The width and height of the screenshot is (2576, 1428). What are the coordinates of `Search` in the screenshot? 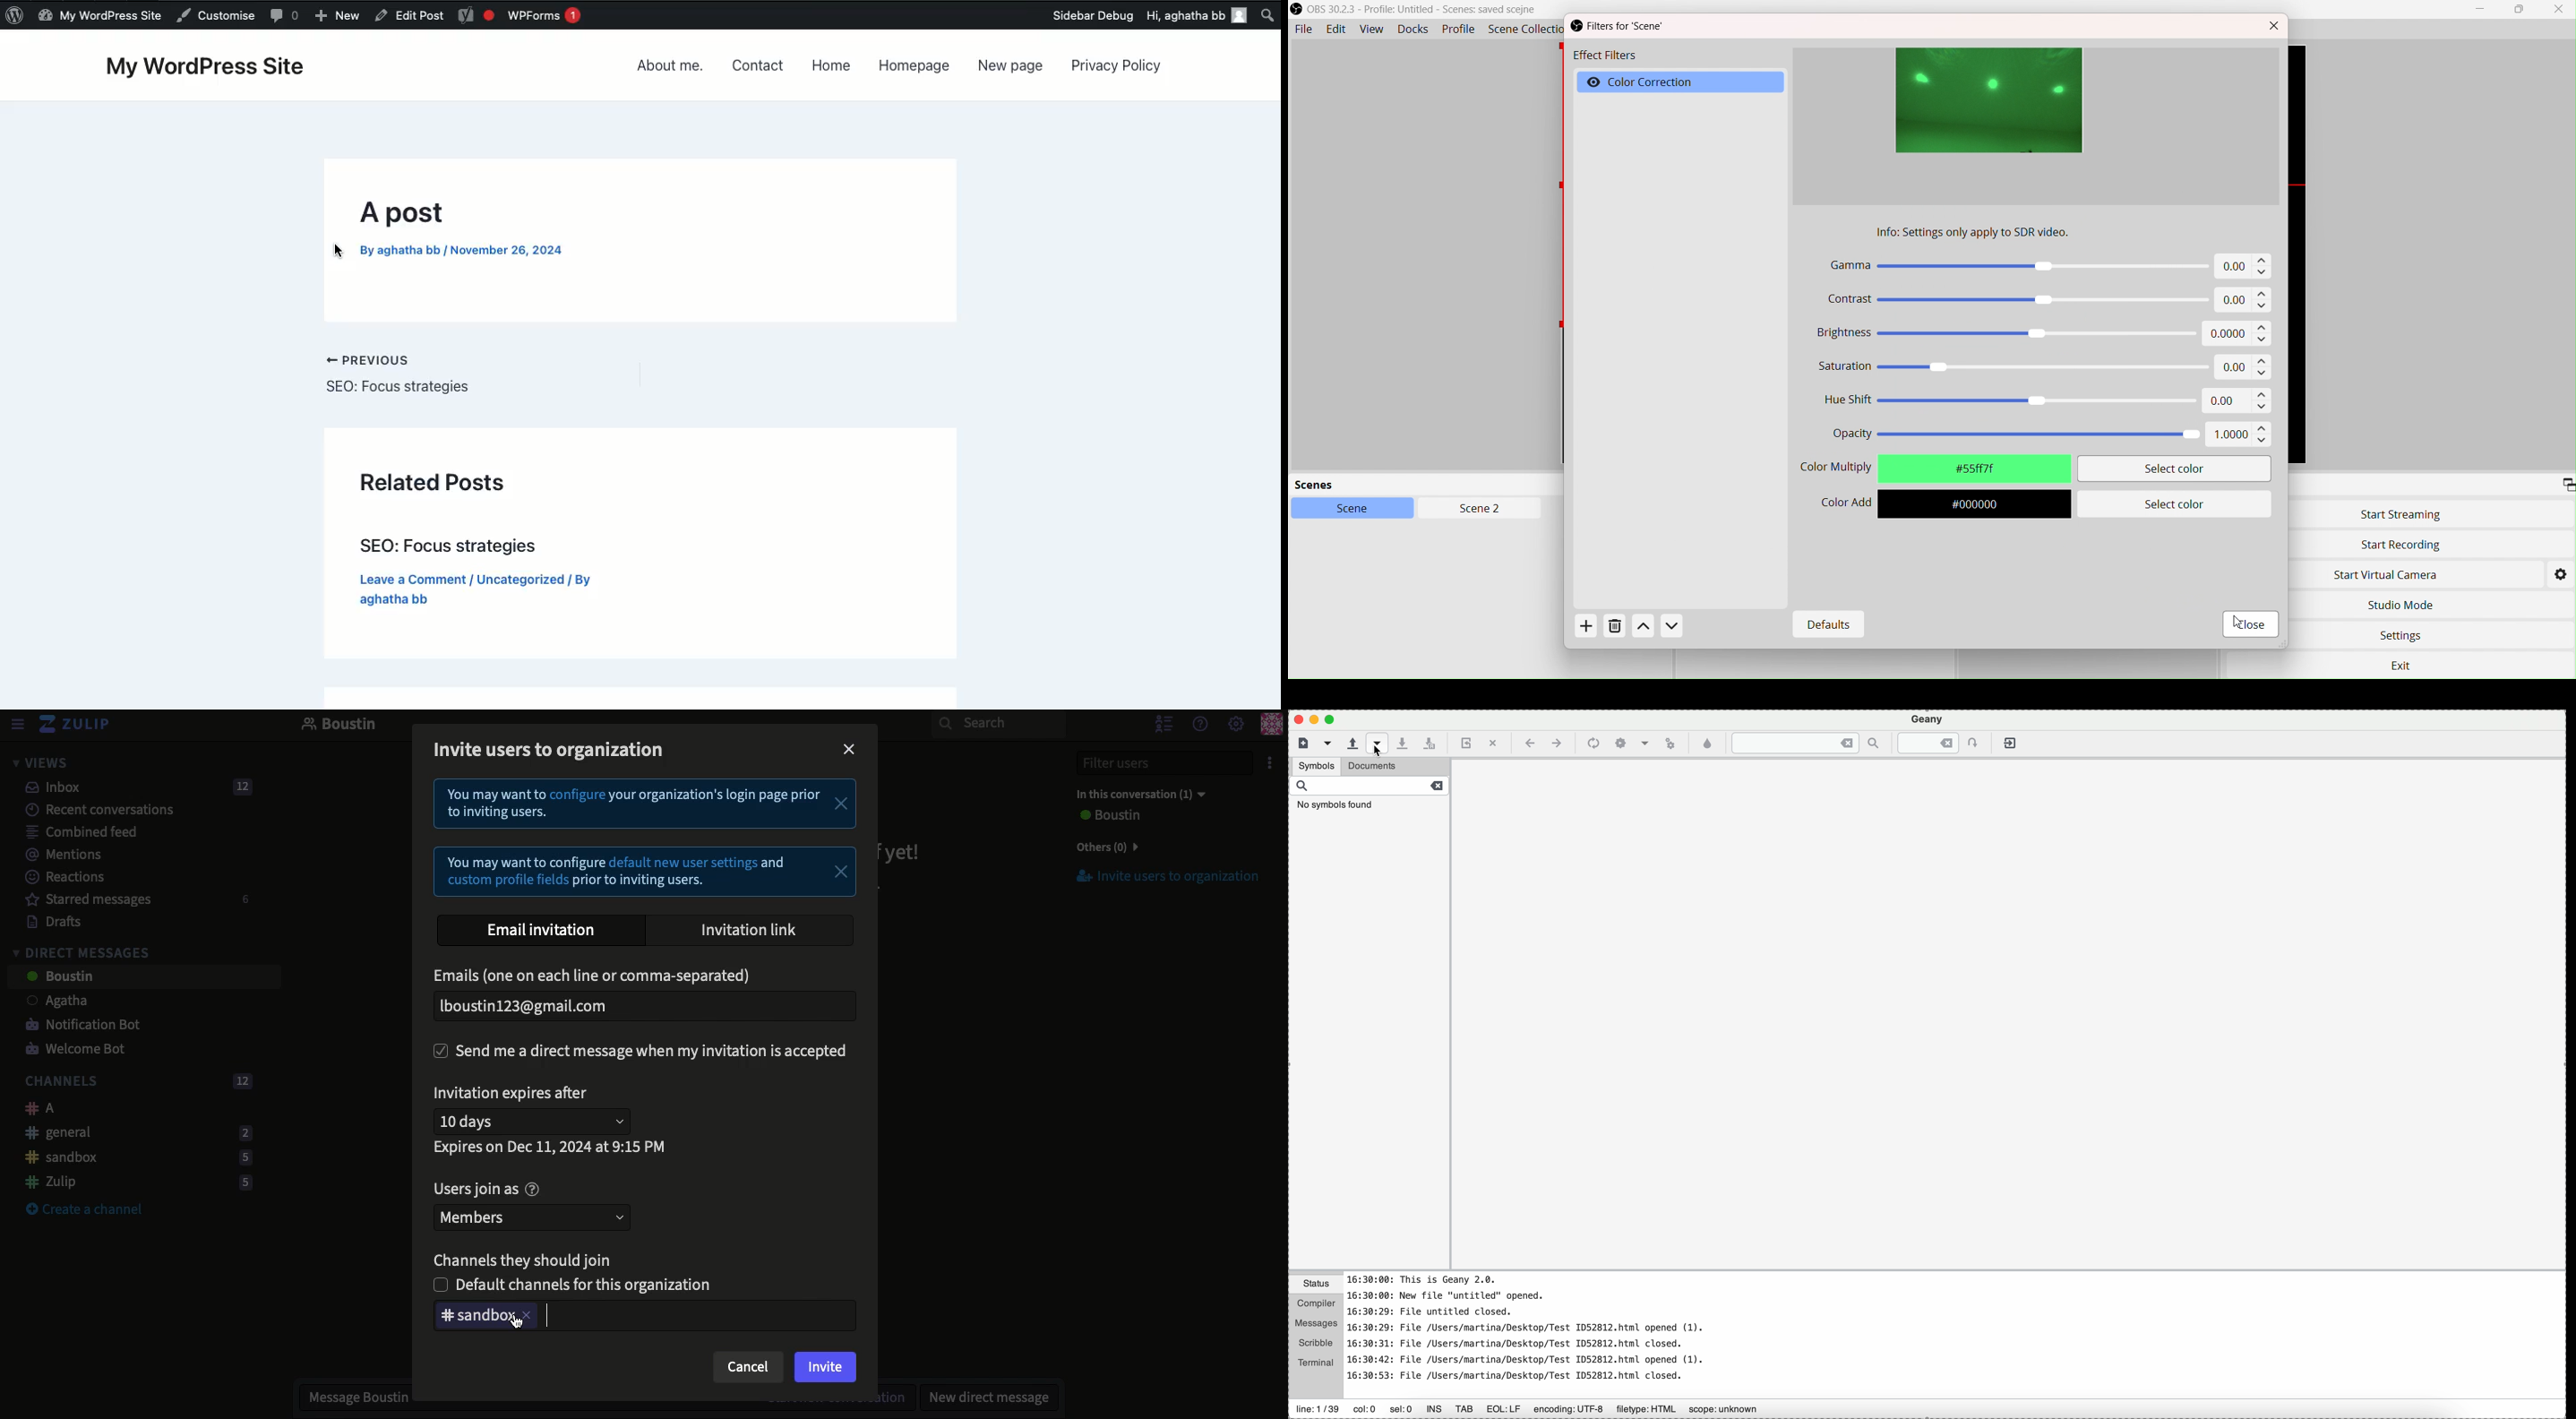 It's located at (1268, 16).